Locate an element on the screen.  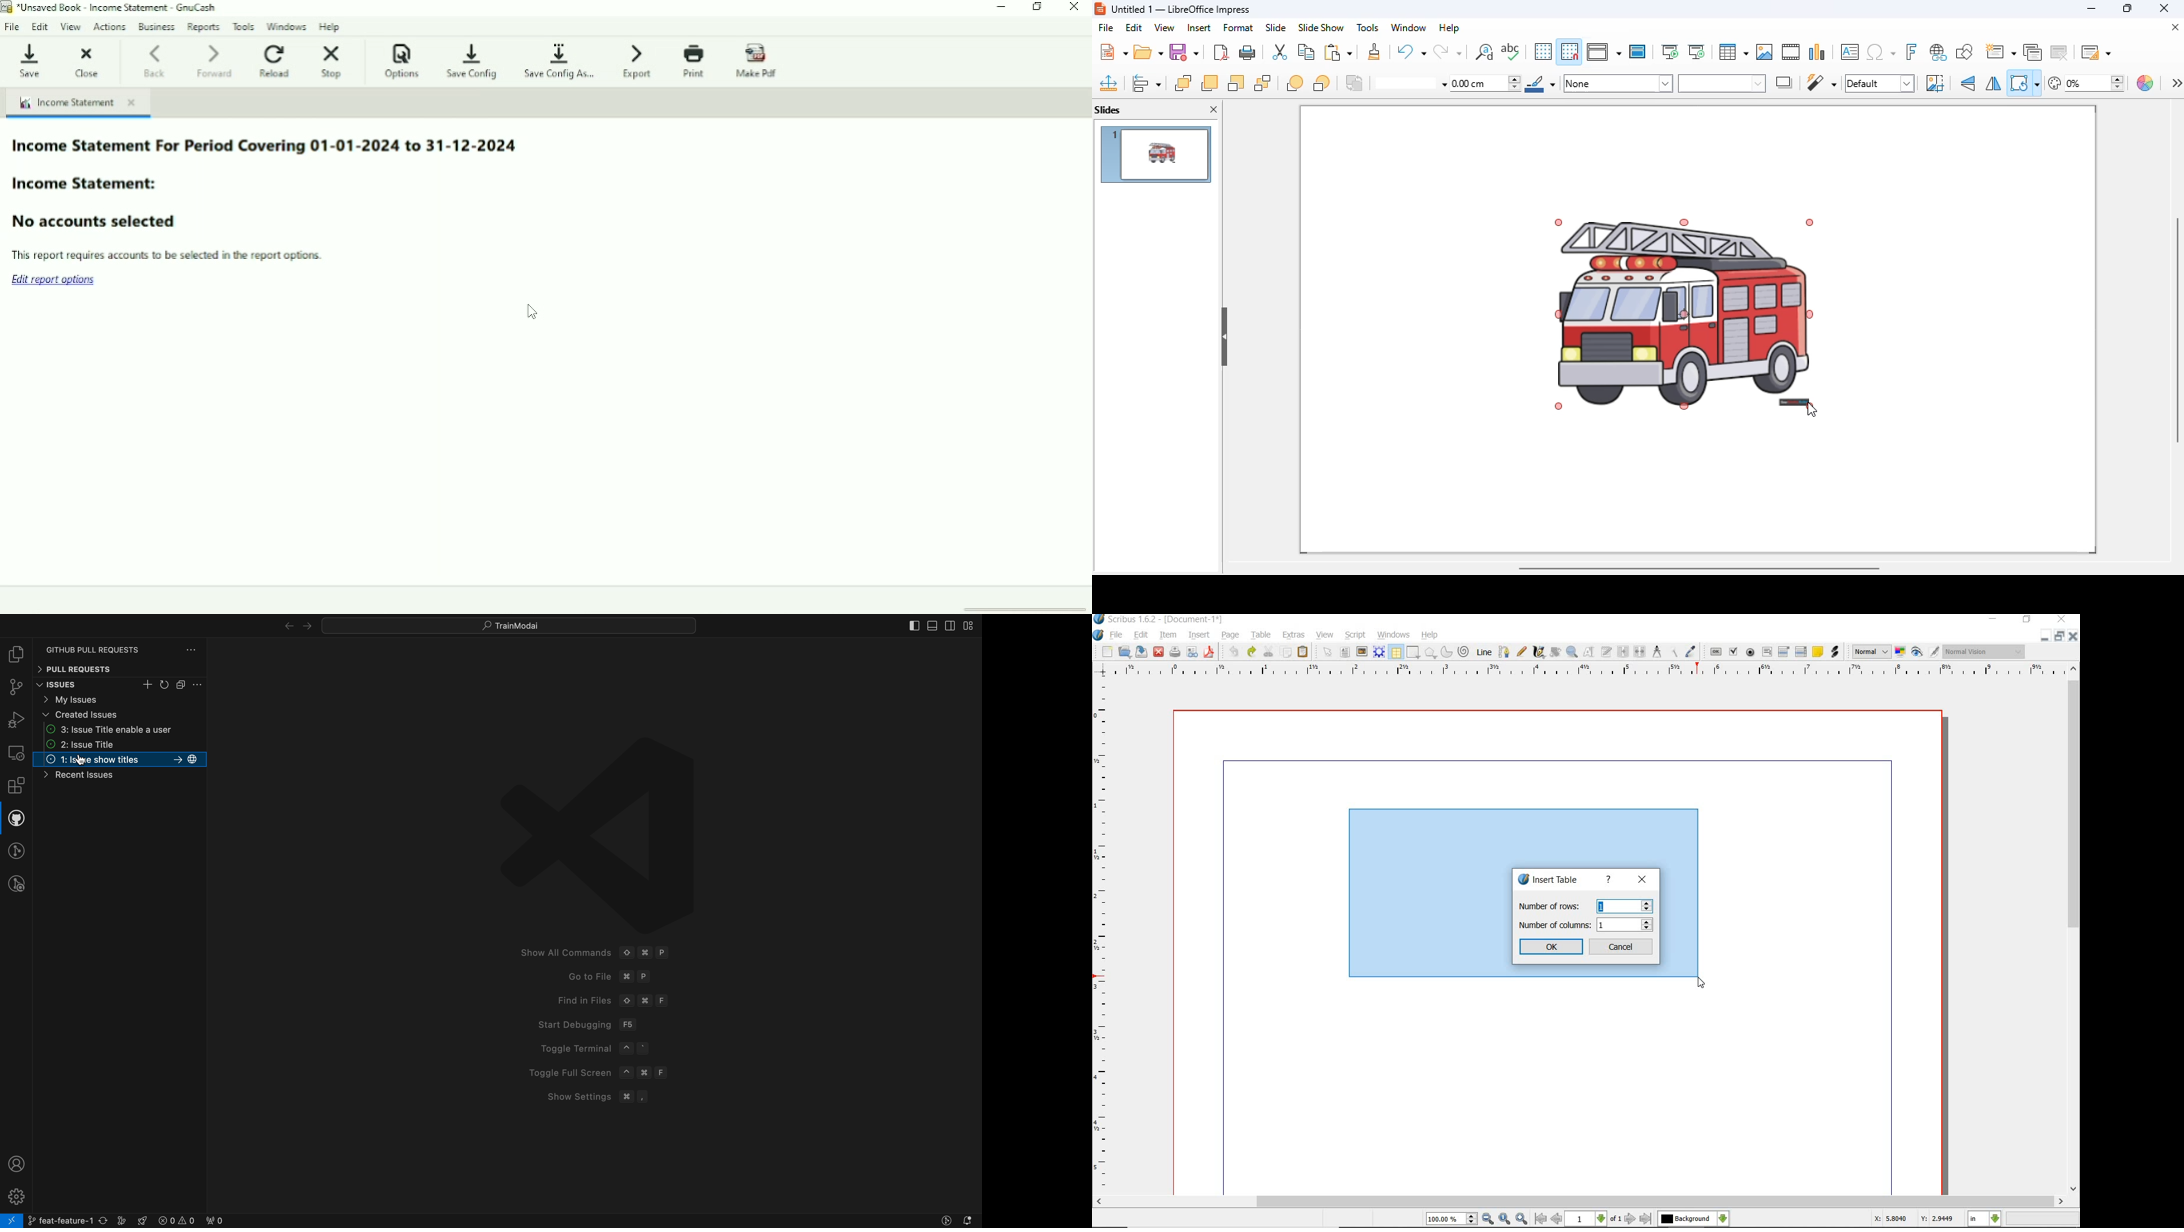
scrollbar is located at coordinates (2073, 930).